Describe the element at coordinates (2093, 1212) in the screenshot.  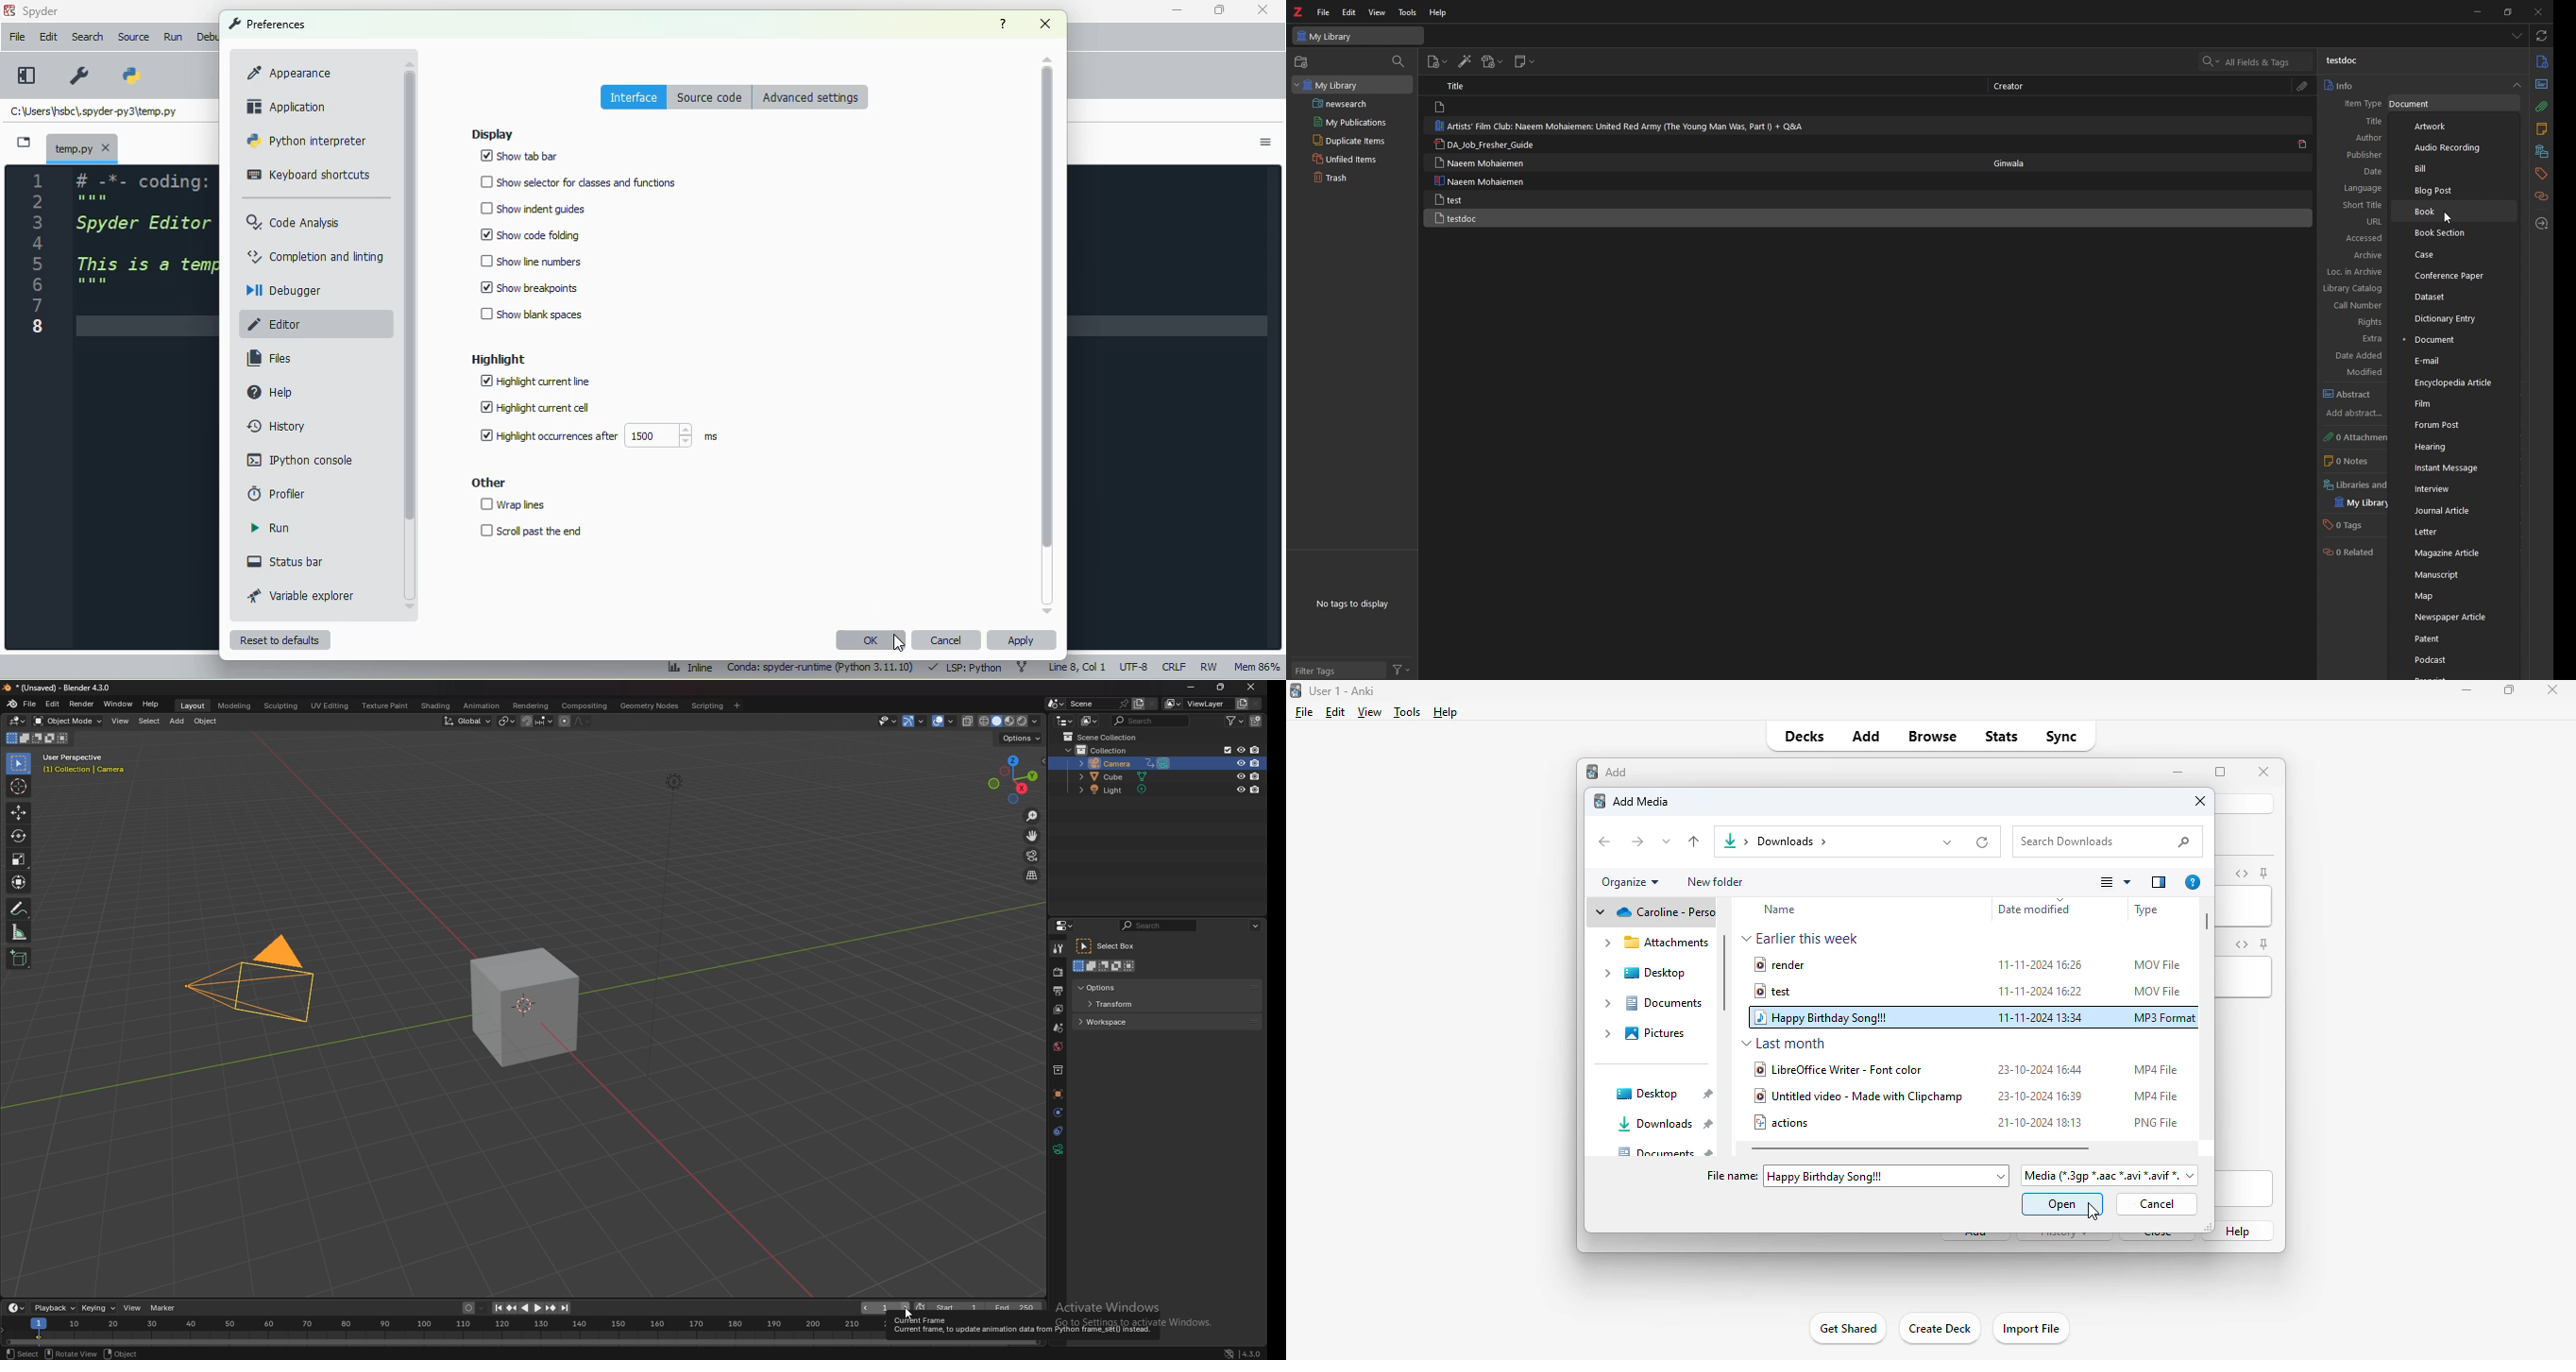
I see `cursor` at that location.